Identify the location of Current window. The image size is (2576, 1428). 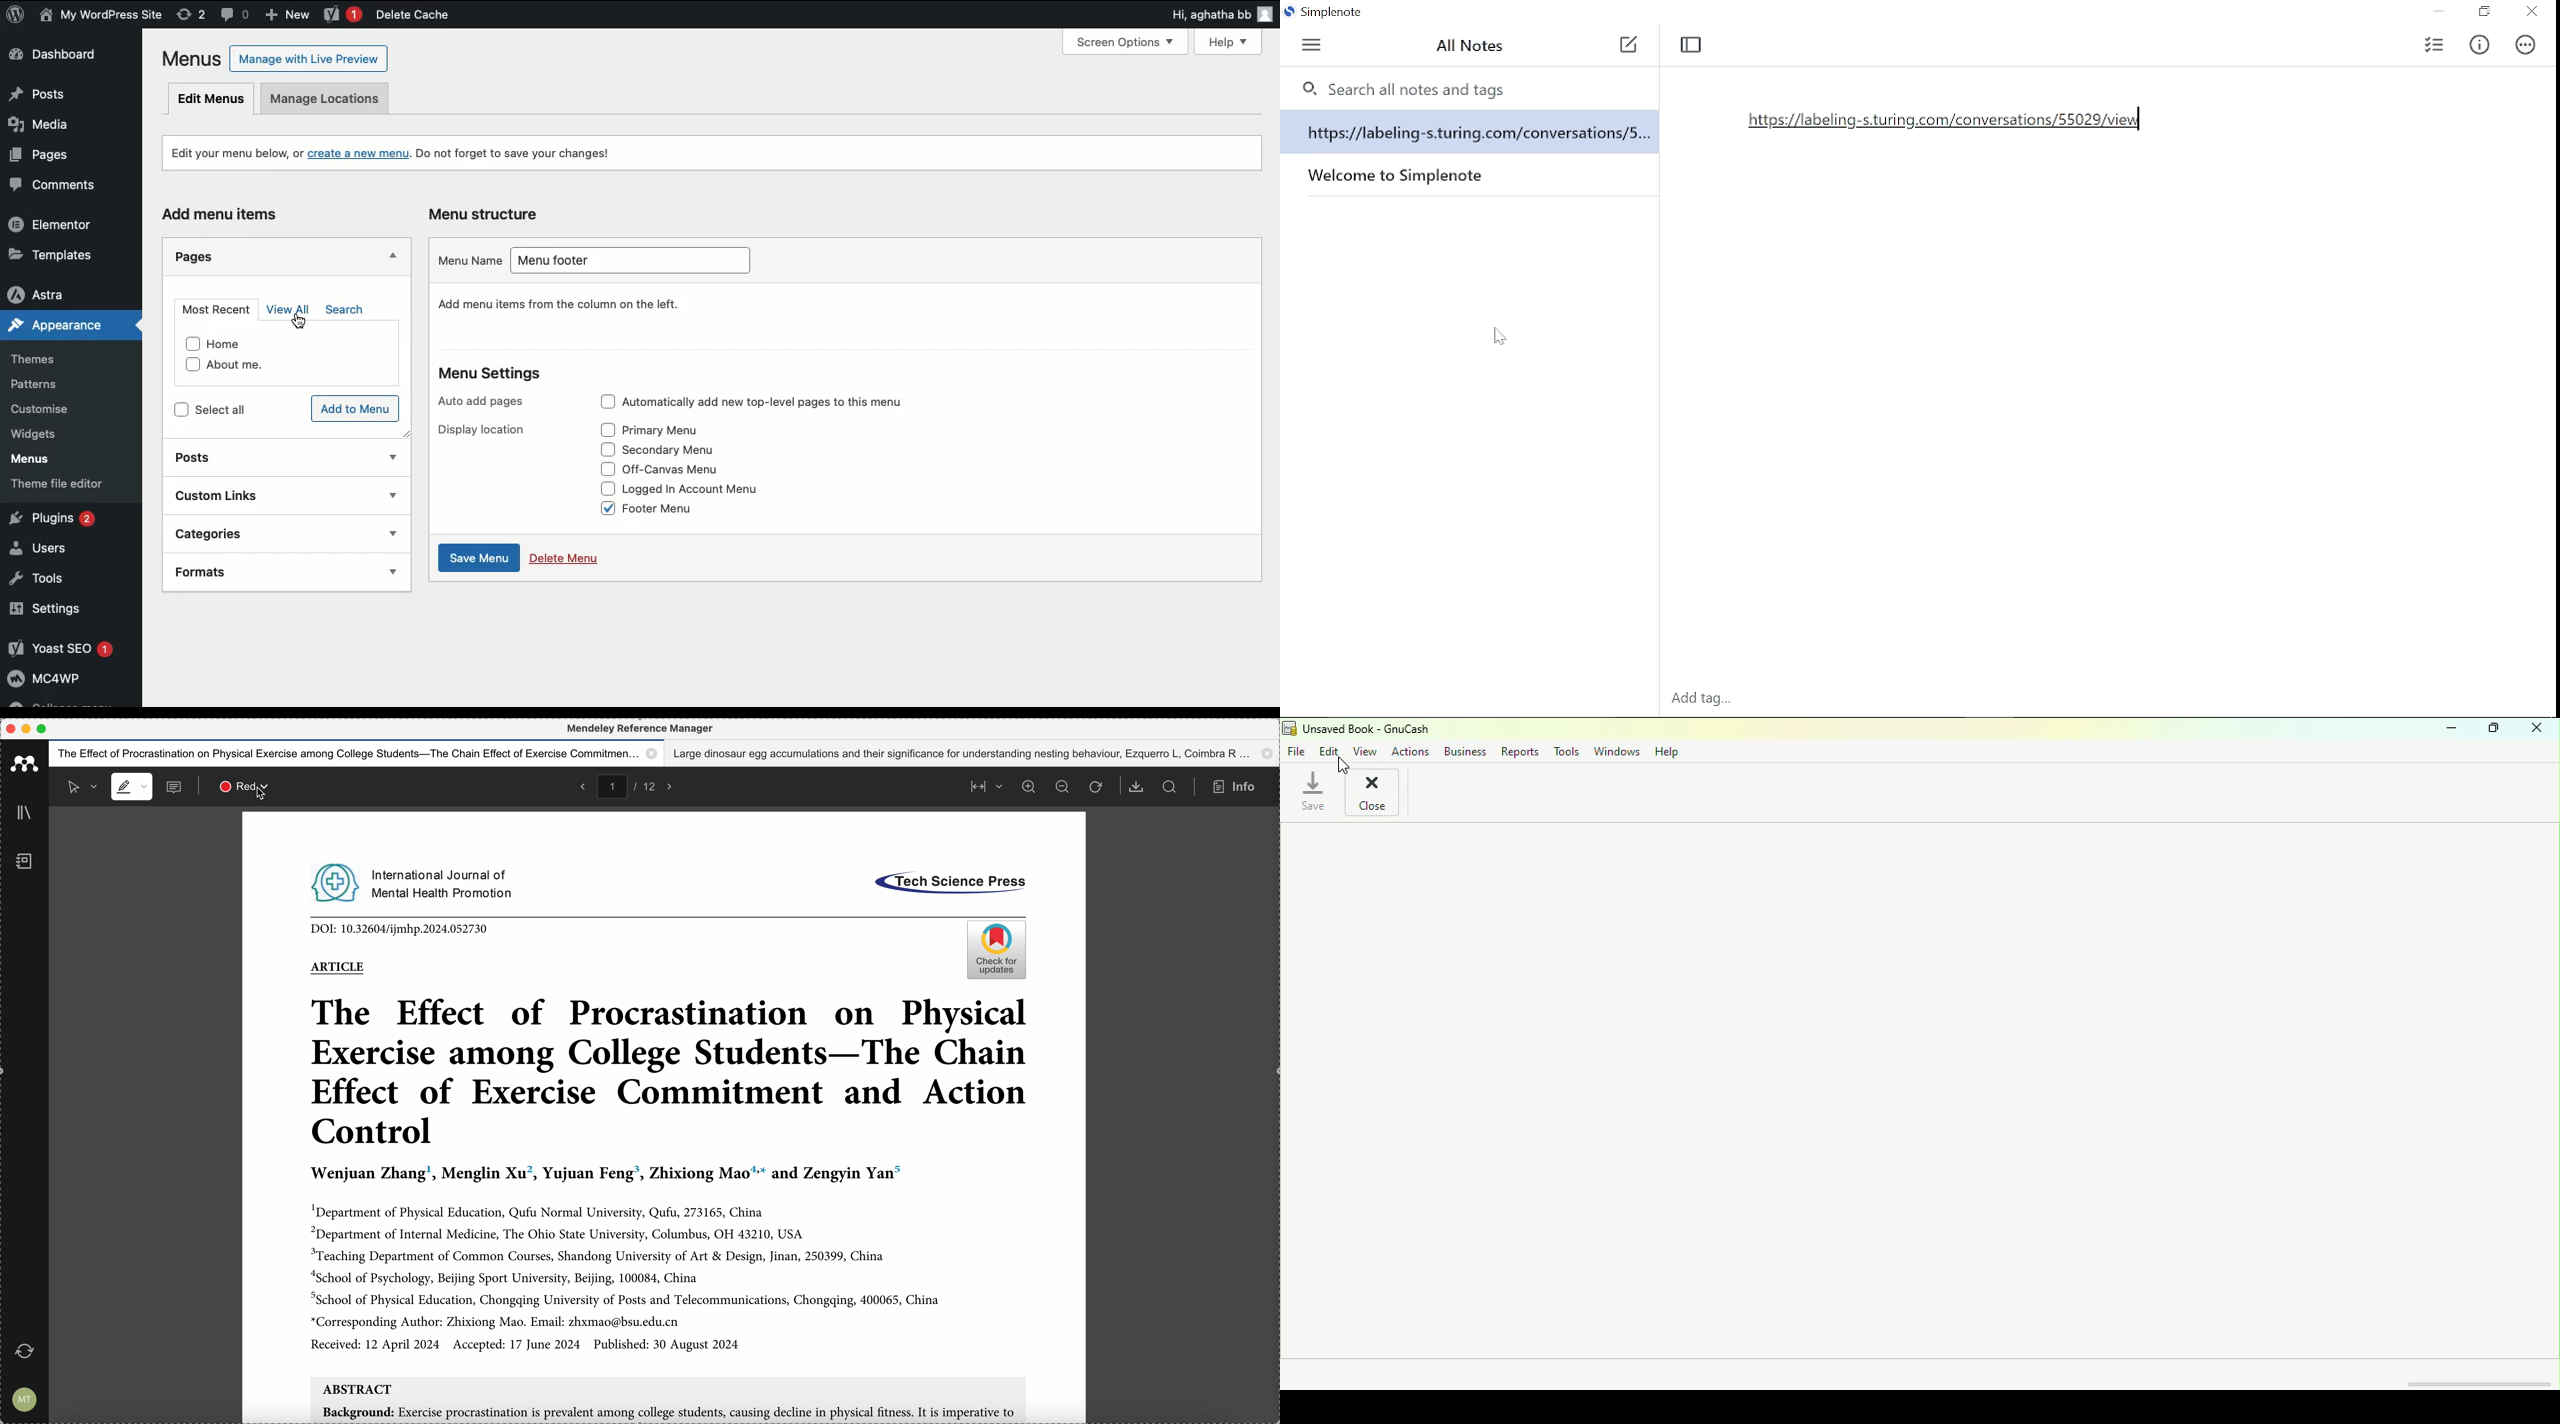
(1321, 10).